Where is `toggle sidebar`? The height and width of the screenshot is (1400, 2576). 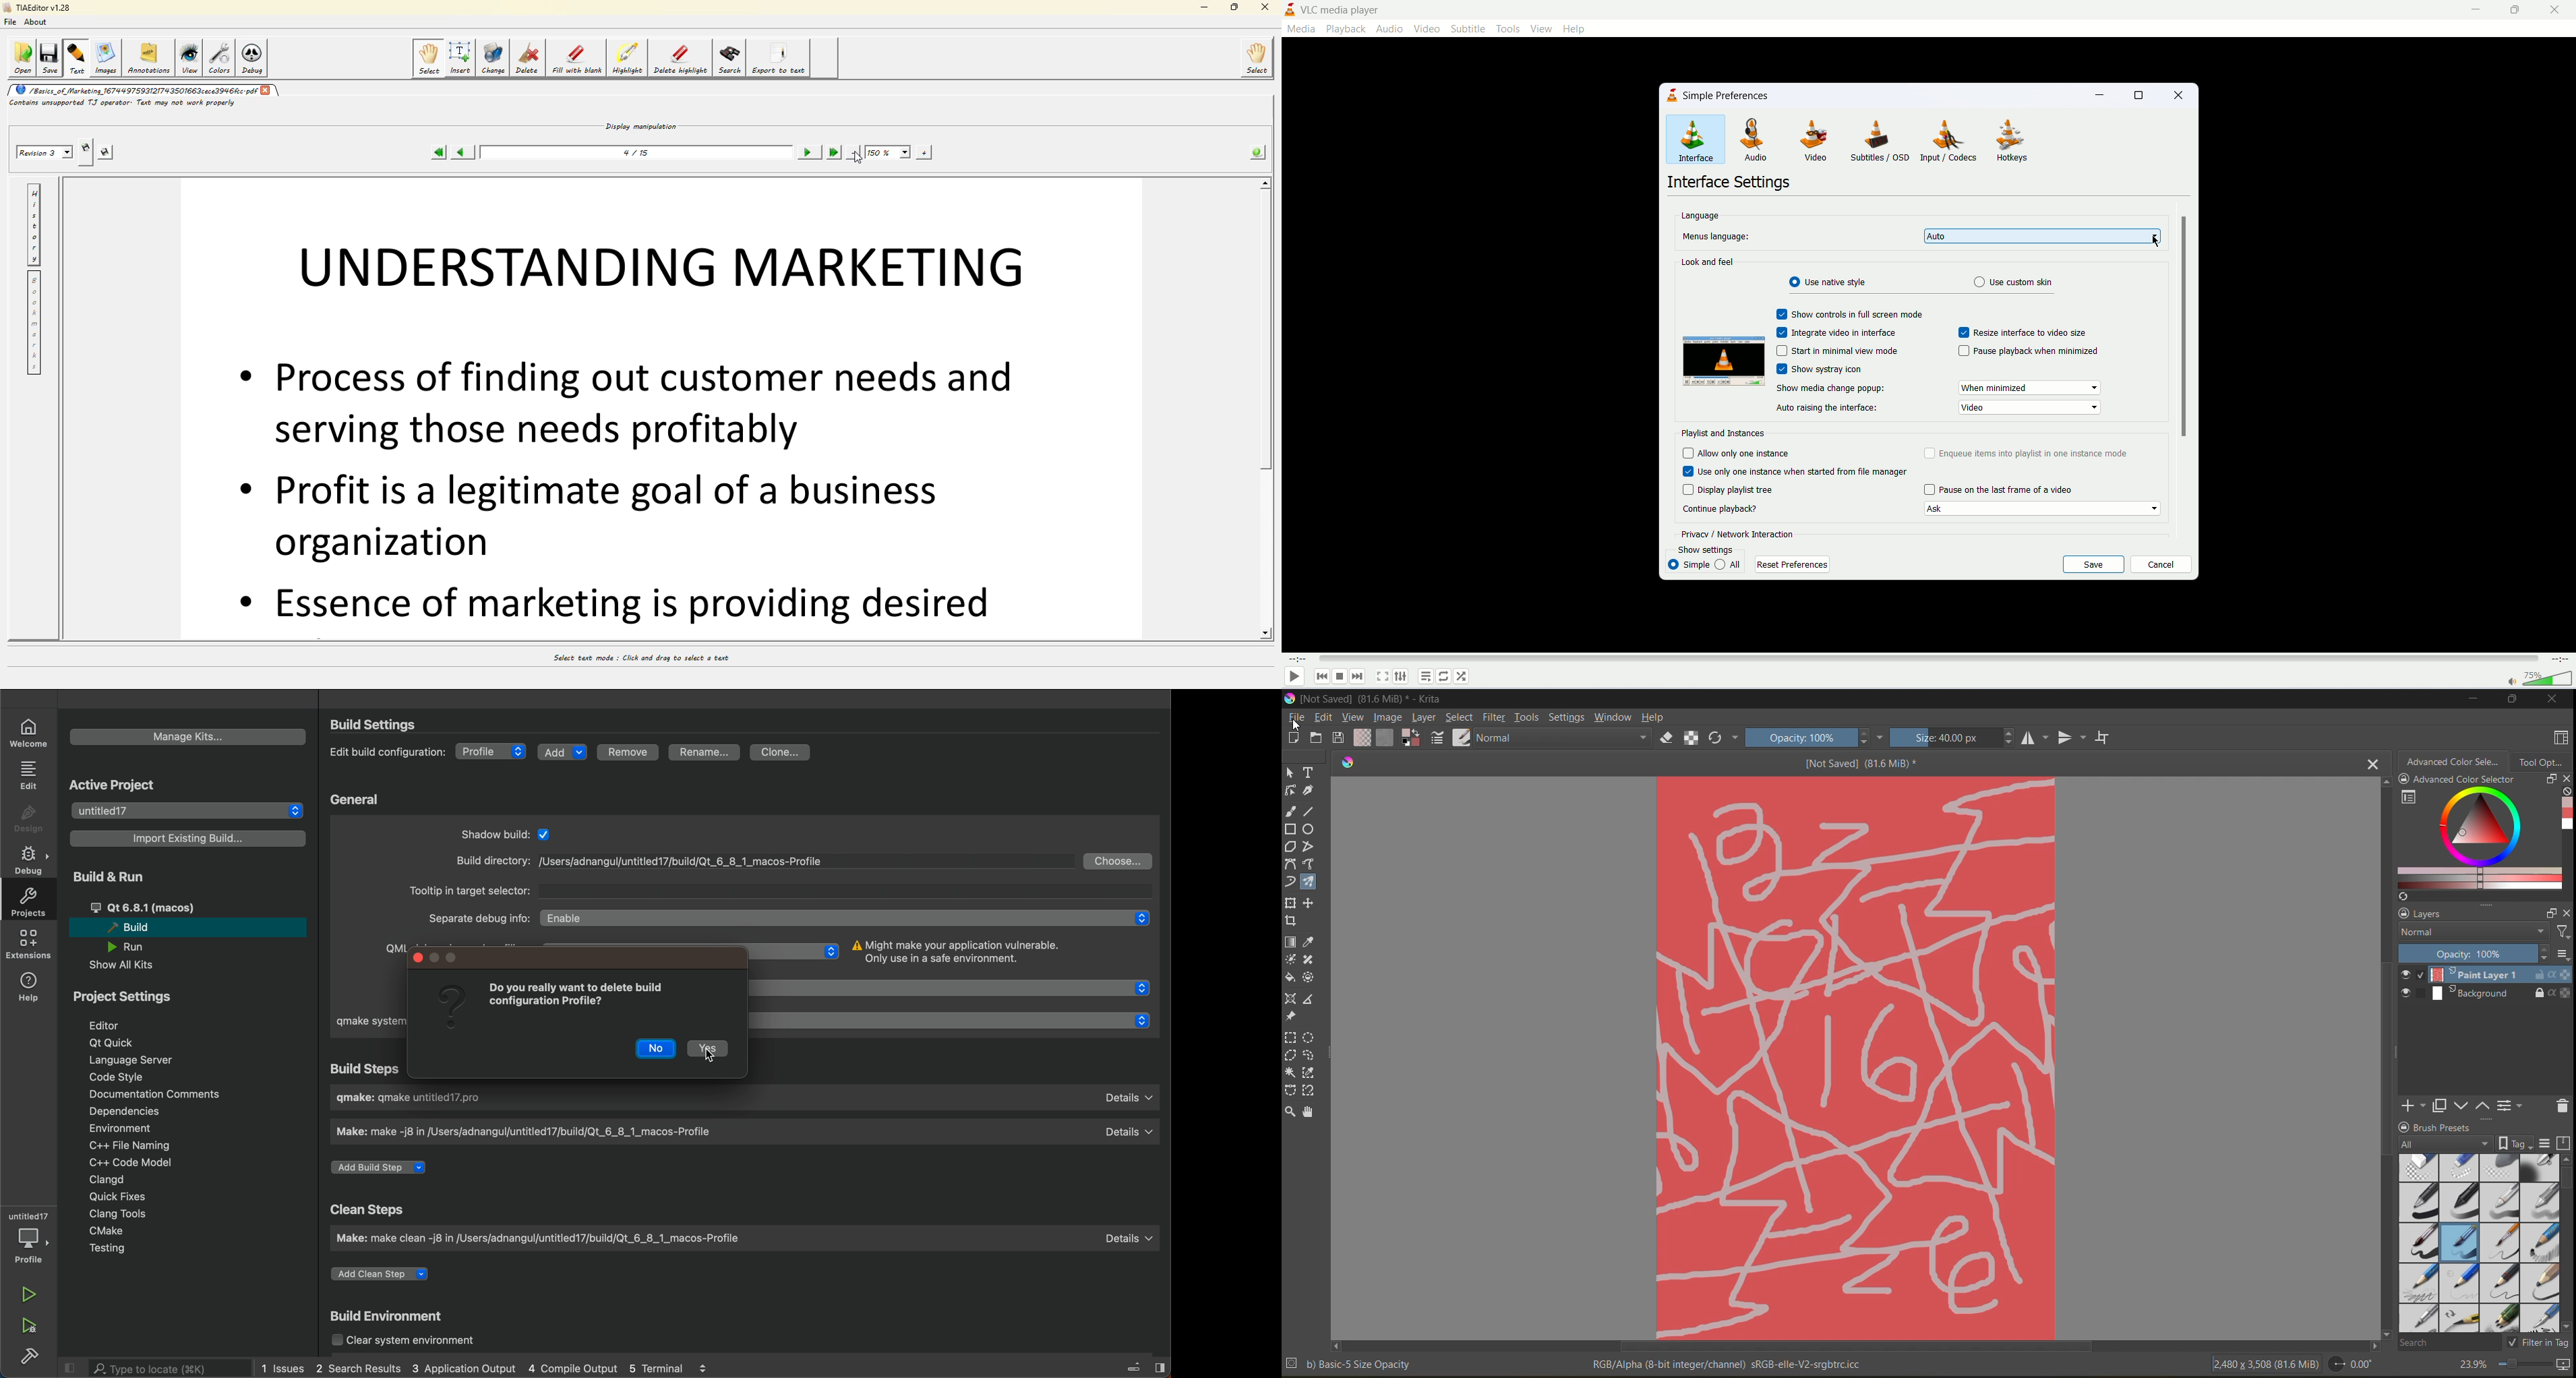
toggle sidebar is located at coordinates (1144, 1366).